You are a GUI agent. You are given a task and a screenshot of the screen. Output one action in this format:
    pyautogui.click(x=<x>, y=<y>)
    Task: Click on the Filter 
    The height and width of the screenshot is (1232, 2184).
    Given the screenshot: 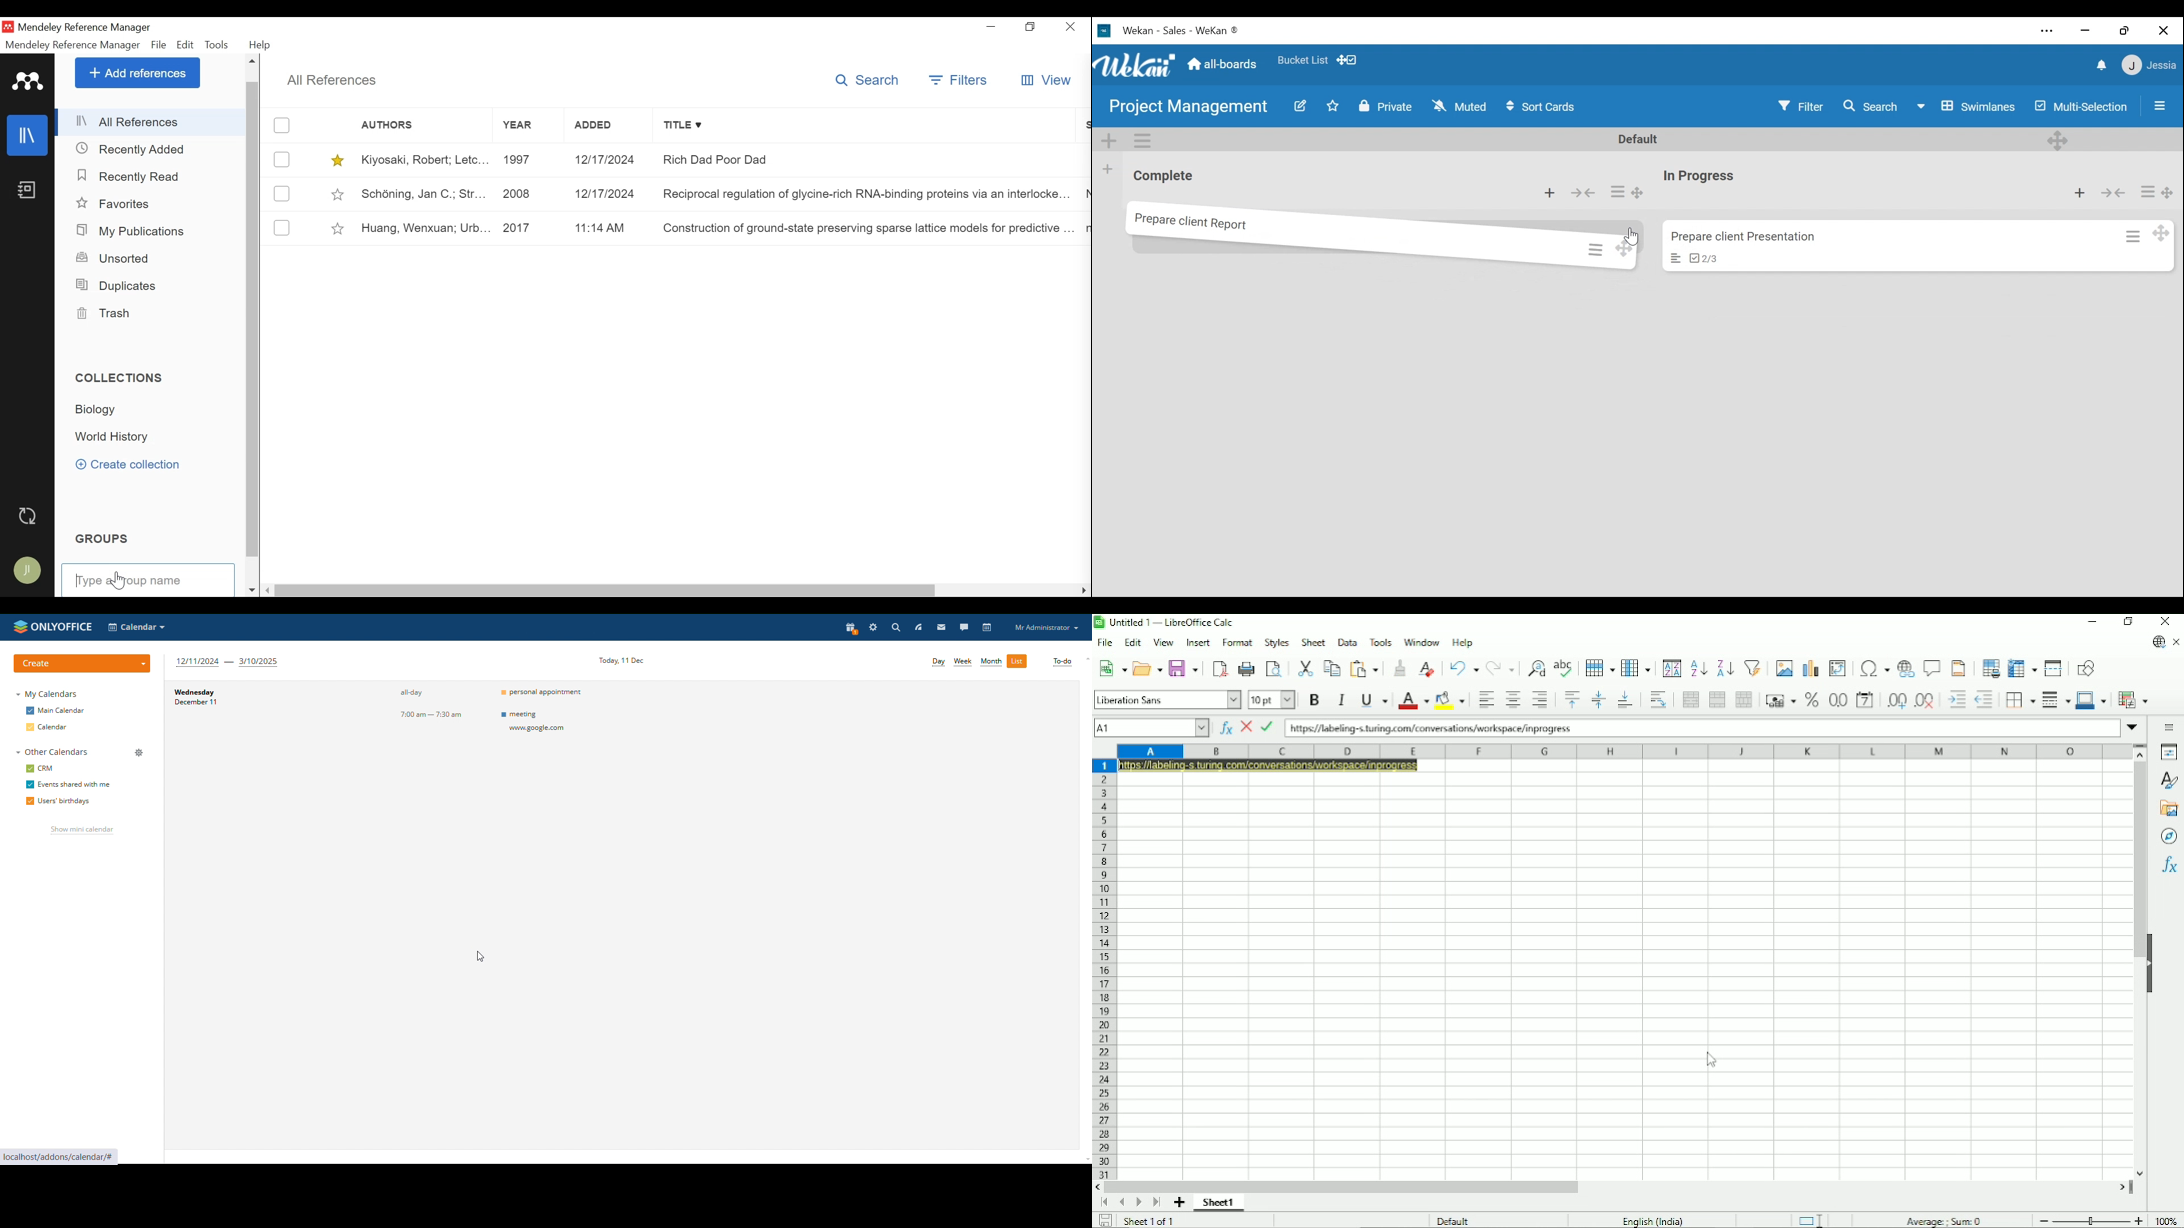 What is the action you would take?
    pyautogui.click(x=1802, y=107)
    